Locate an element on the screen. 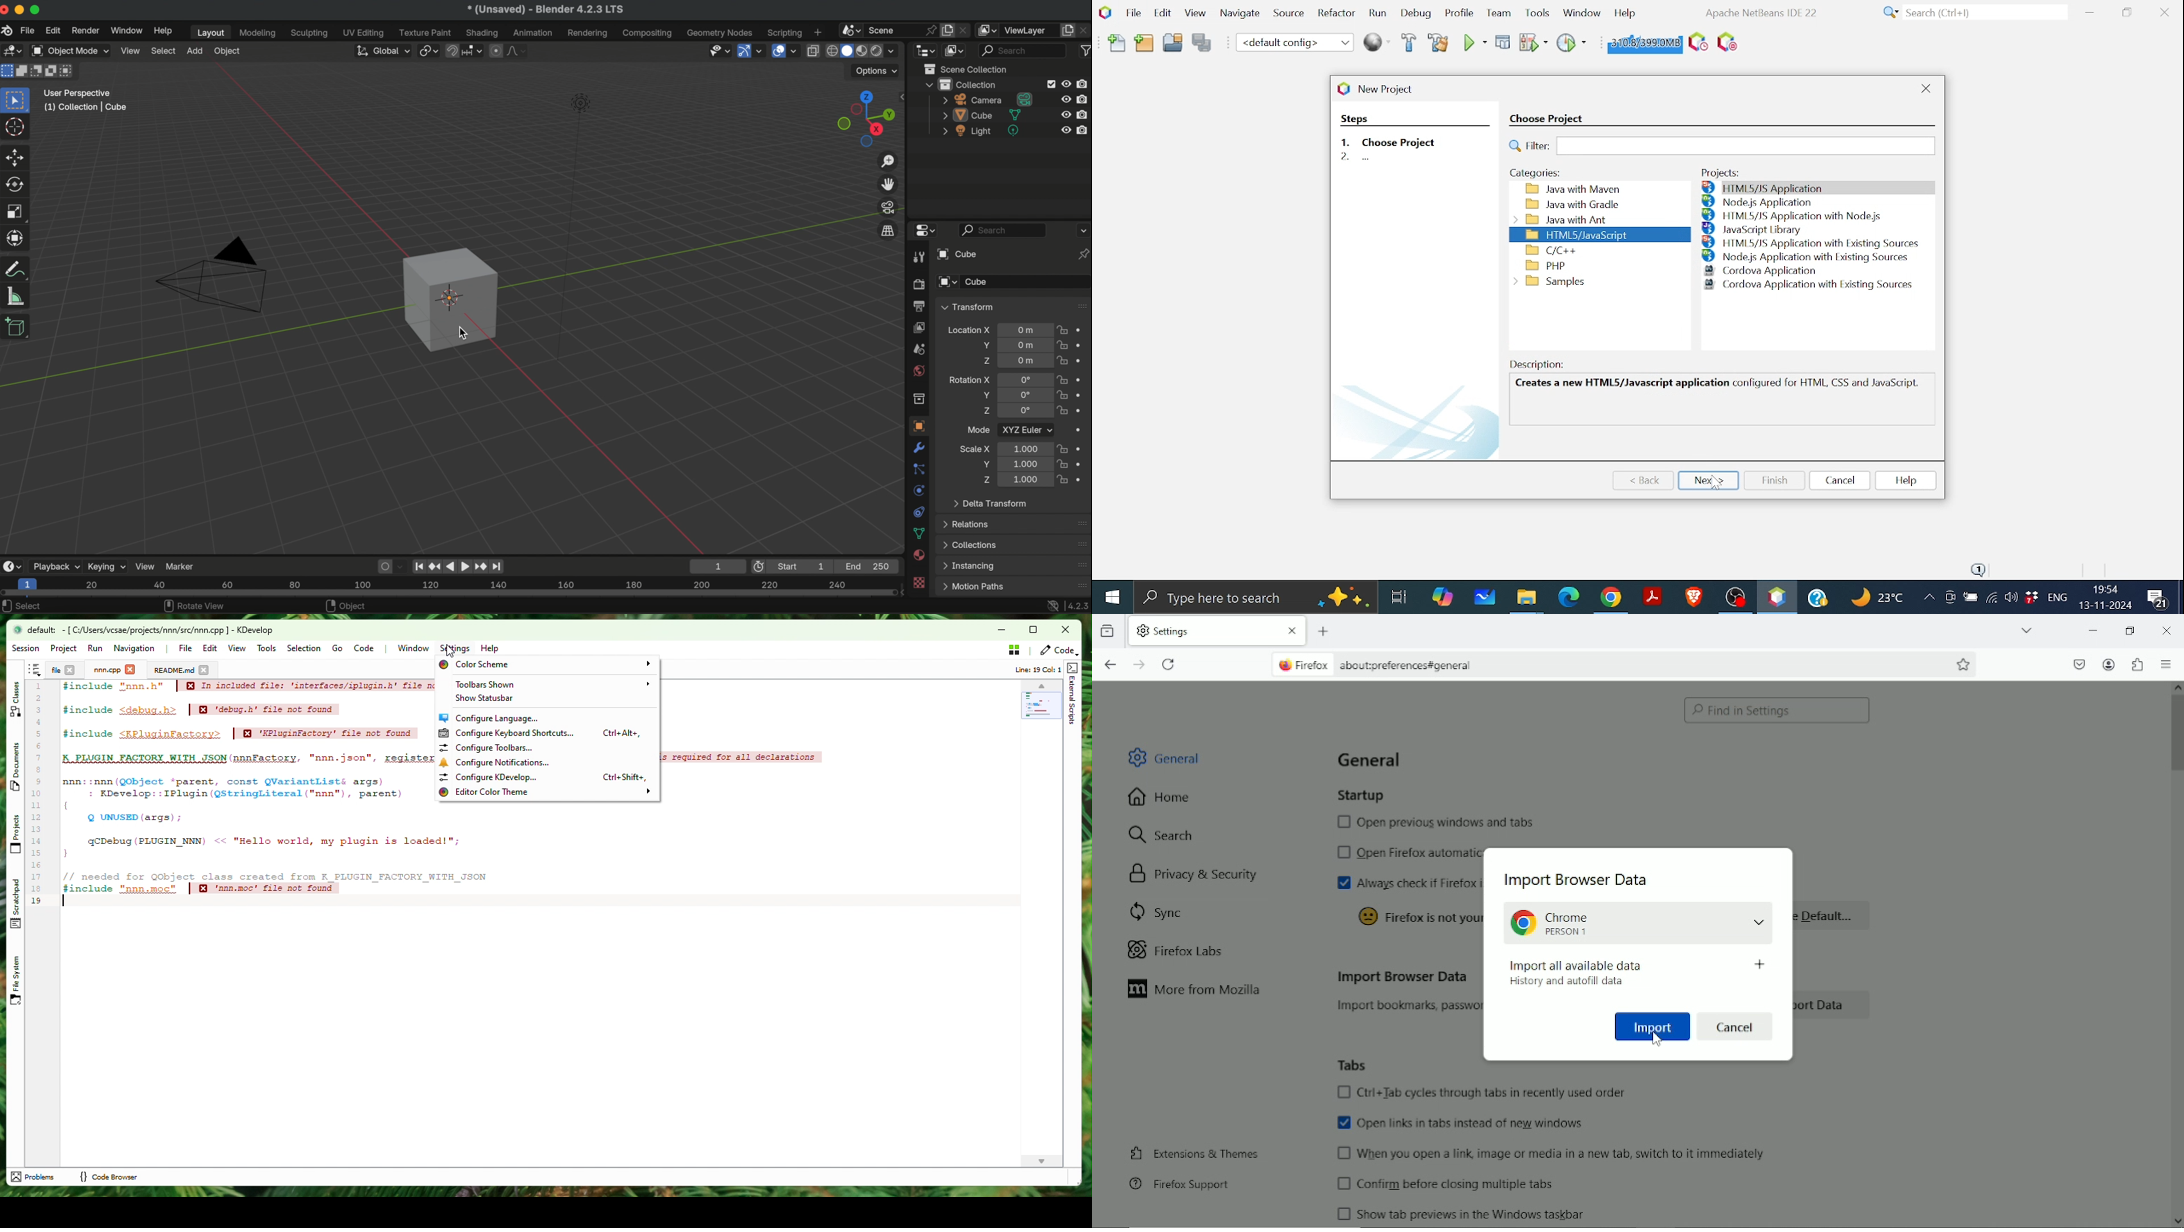 This screenshot has width=2184, height=1232. browse object to be linked is located at coordinates (948, 283).